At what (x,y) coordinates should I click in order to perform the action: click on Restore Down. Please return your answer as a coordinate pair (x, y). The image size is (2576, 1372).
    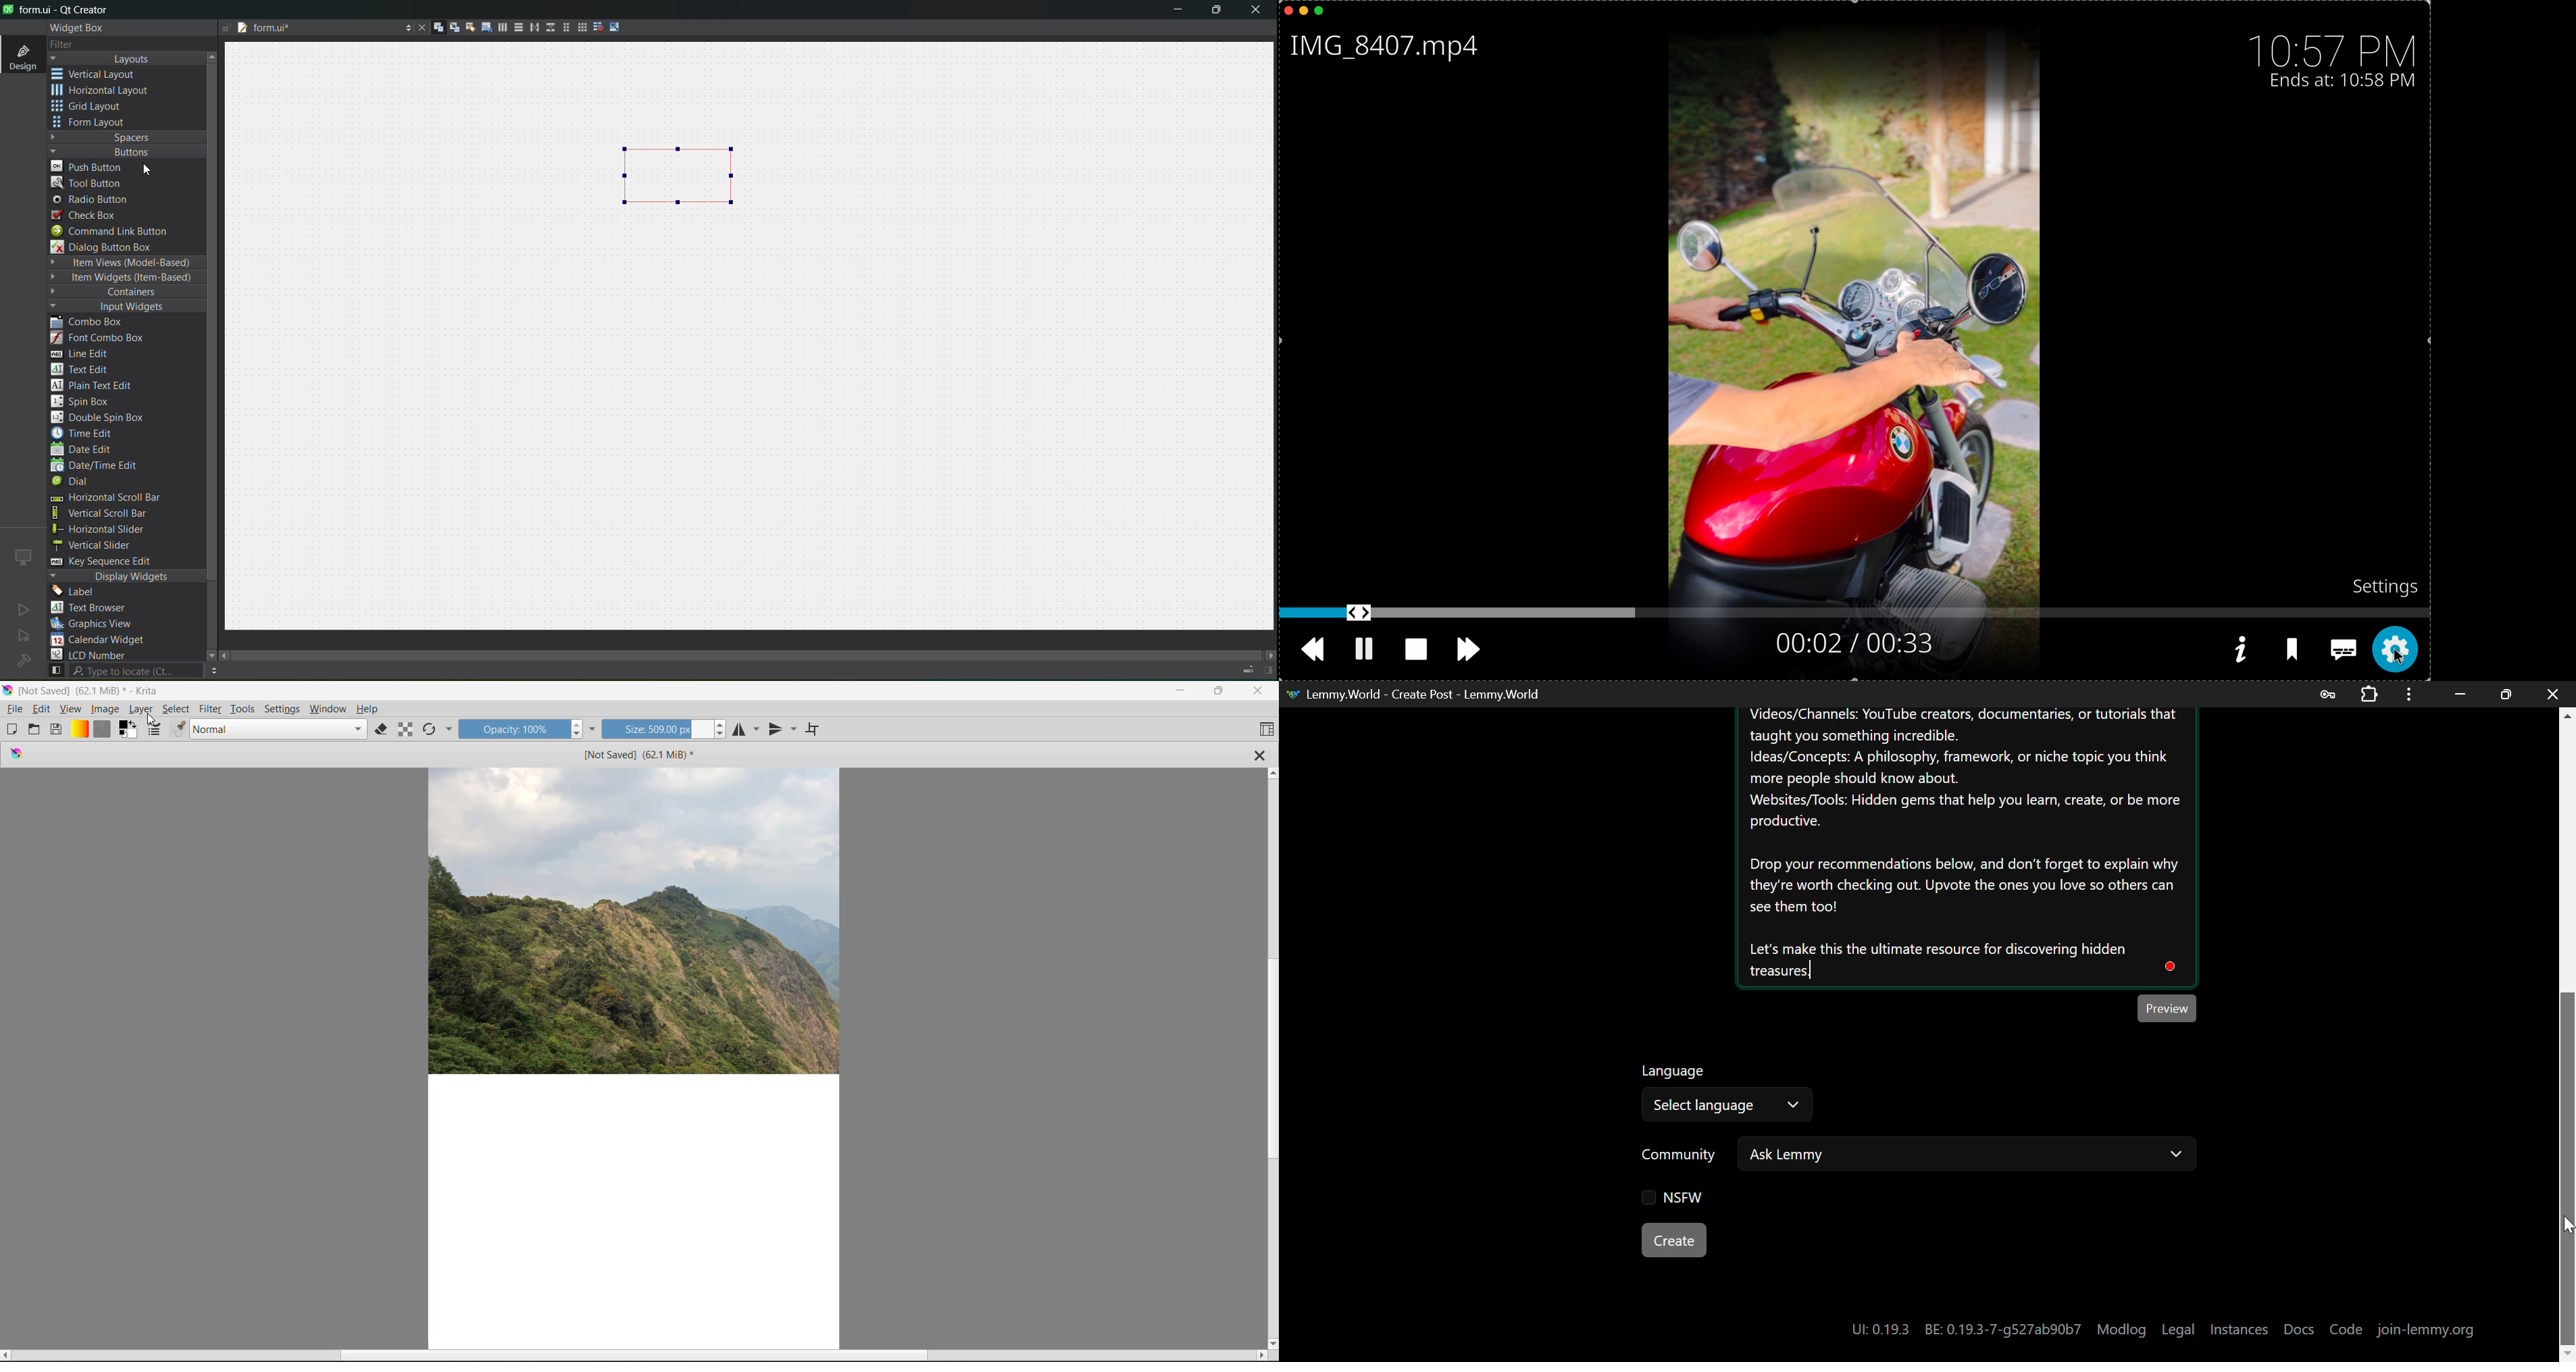
    Looking at the image, I should click on (2461, 694).